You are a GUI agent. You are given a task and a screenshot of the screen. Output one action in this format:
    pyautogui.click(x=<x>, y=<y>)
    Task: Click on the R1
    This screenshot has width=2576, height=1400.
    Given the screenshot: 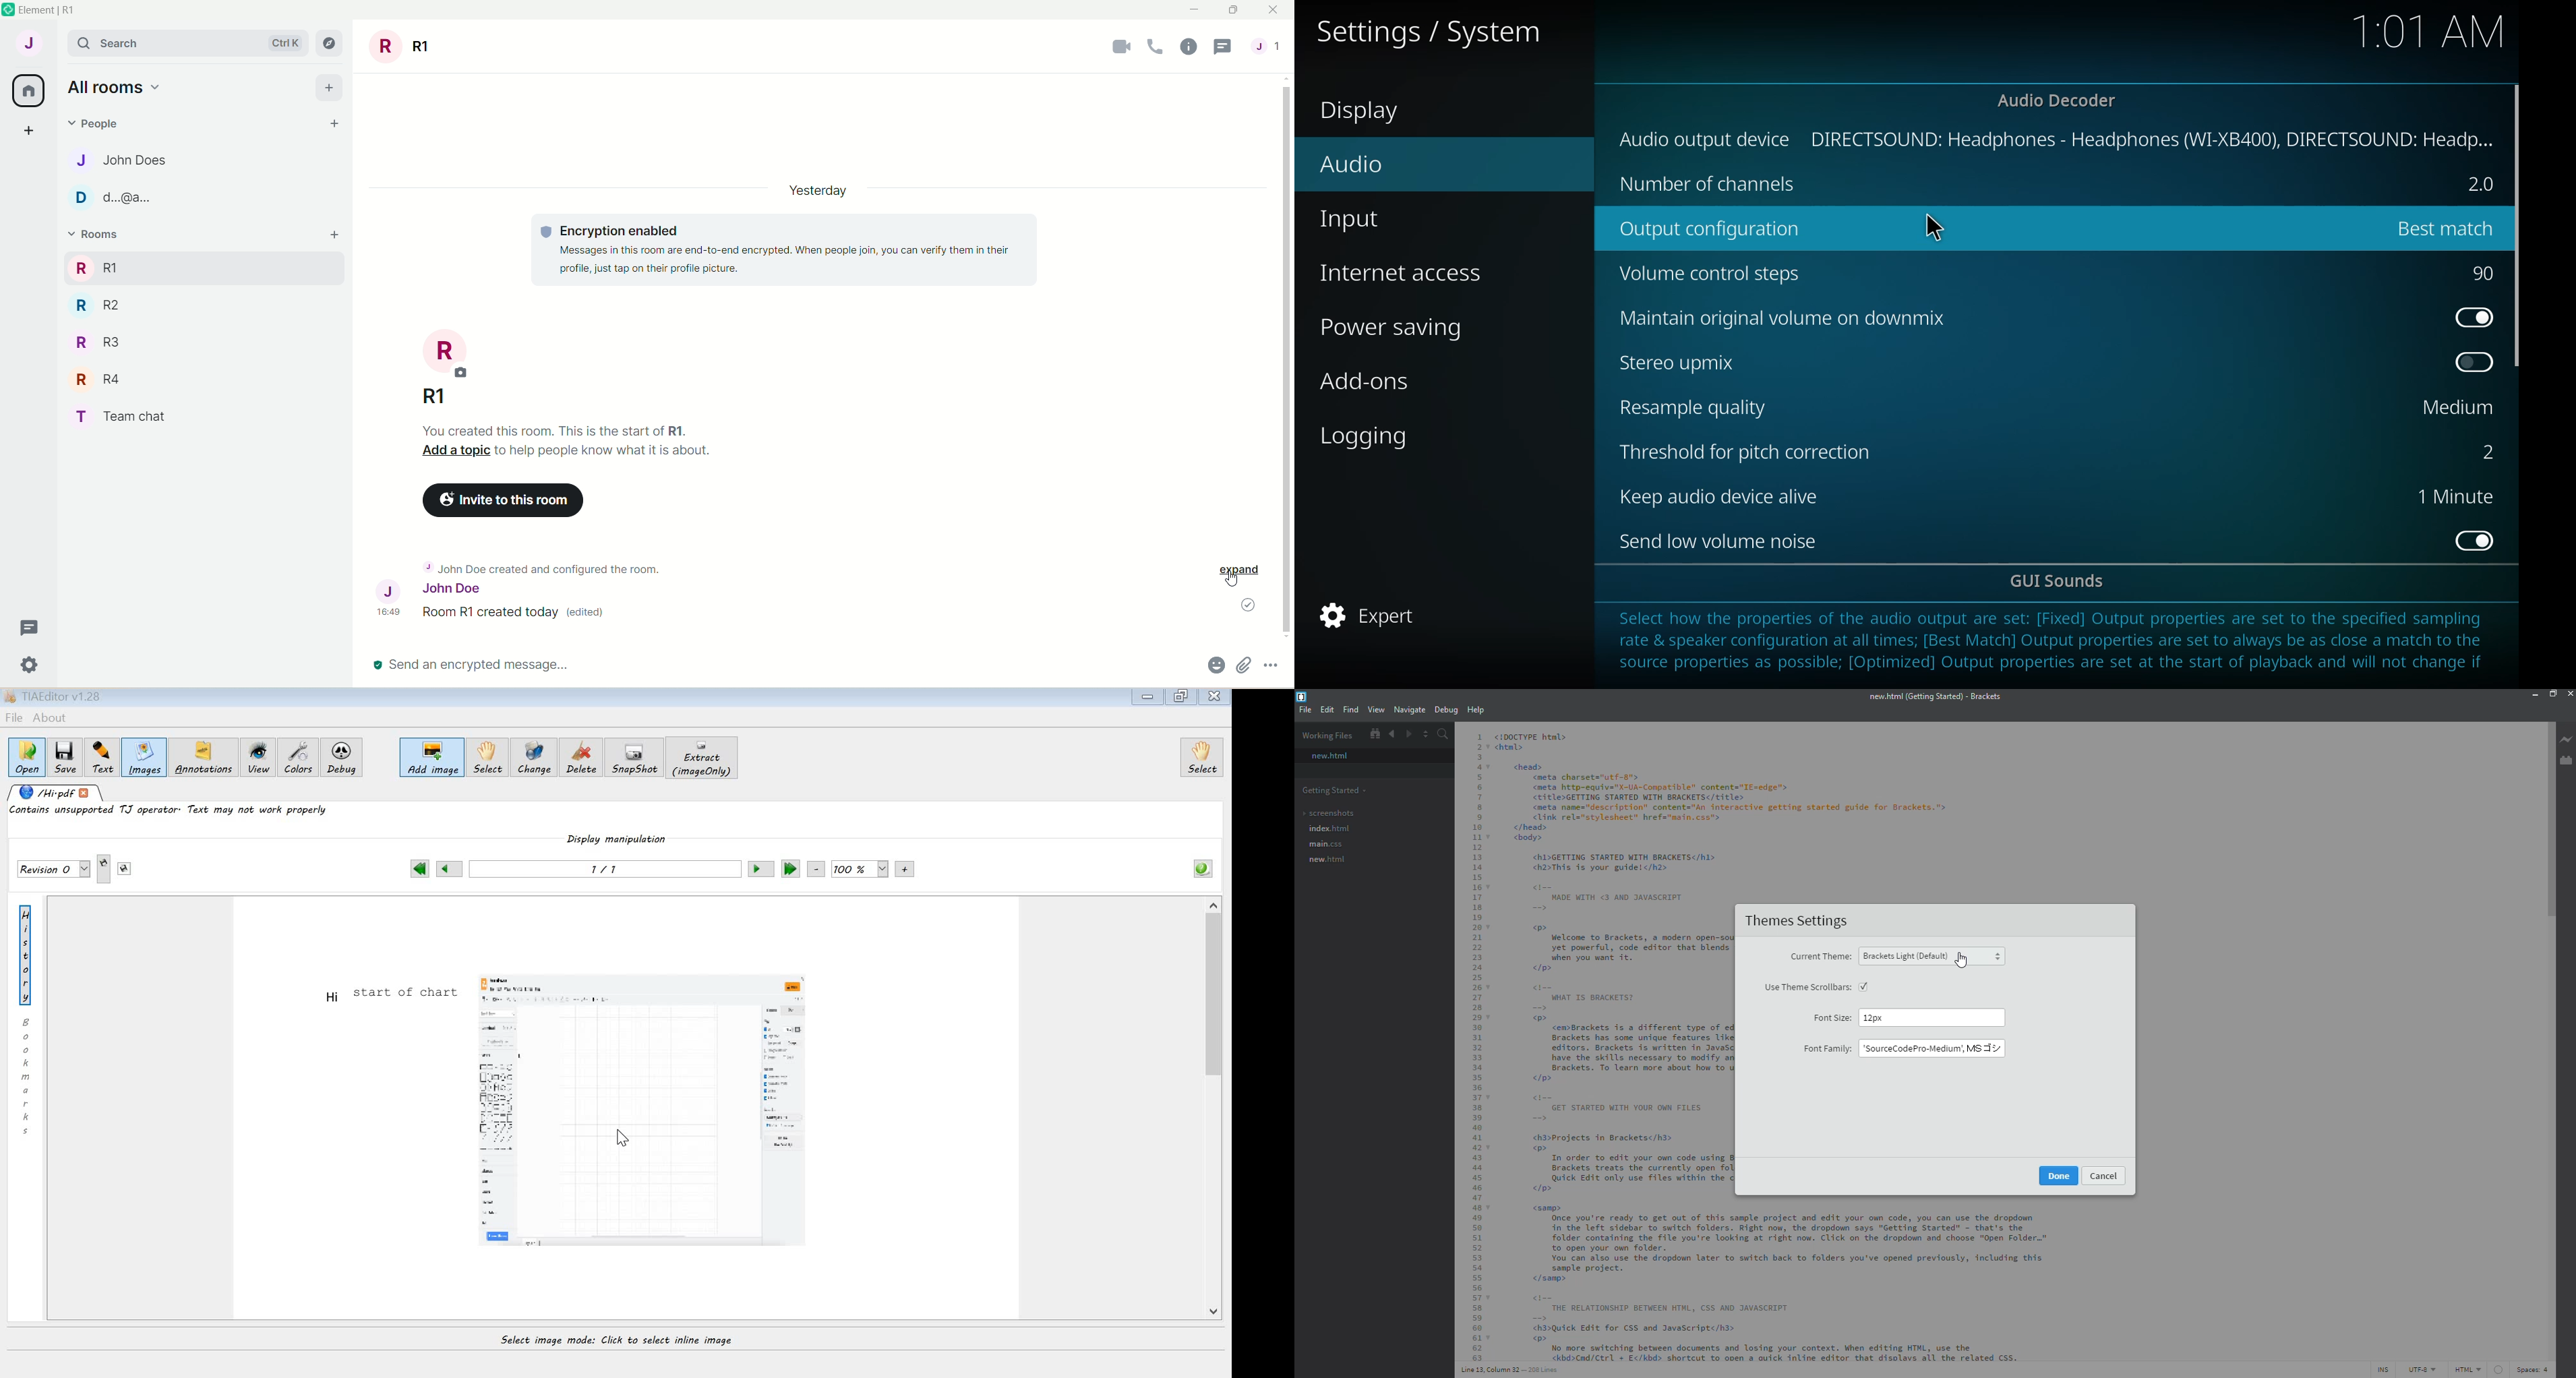 What is the action you would take?
    pyautogui.click(x=438, y=400)
    